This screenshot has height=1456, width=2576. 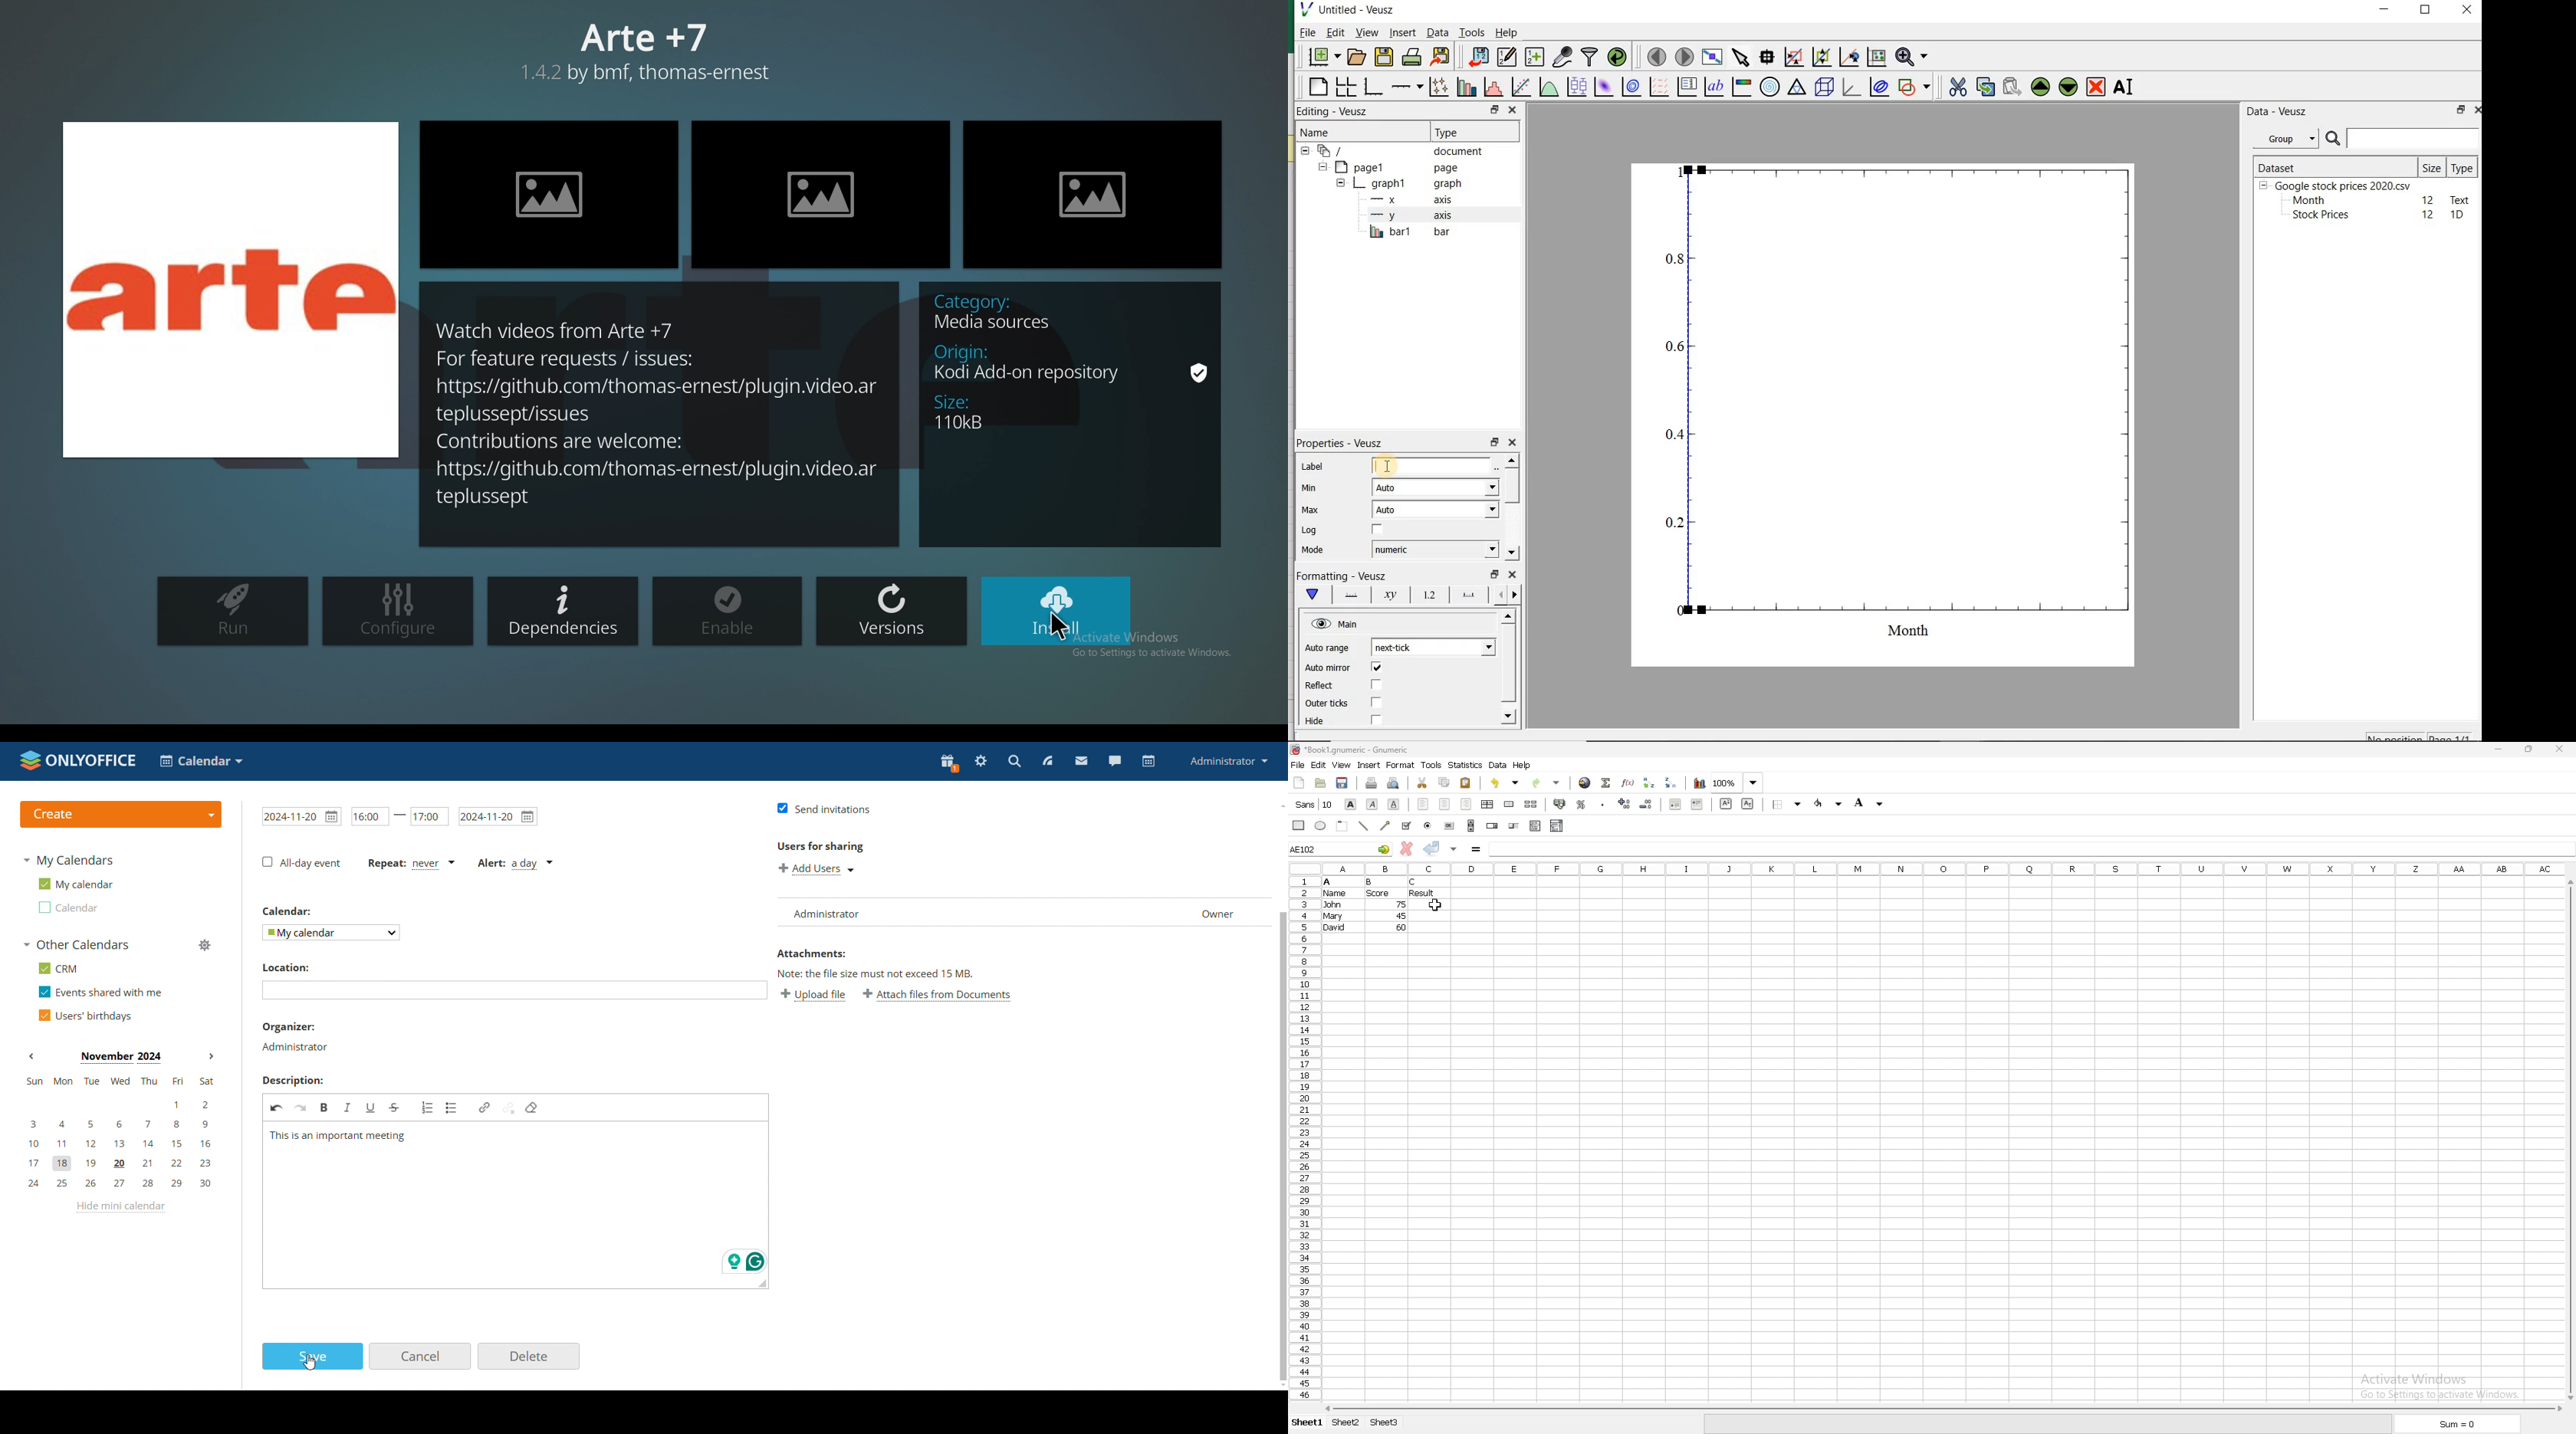 What do you see at coordinates (1546, 783) in the screenshot?
I see `redo` at bounding box center [1546, 783].